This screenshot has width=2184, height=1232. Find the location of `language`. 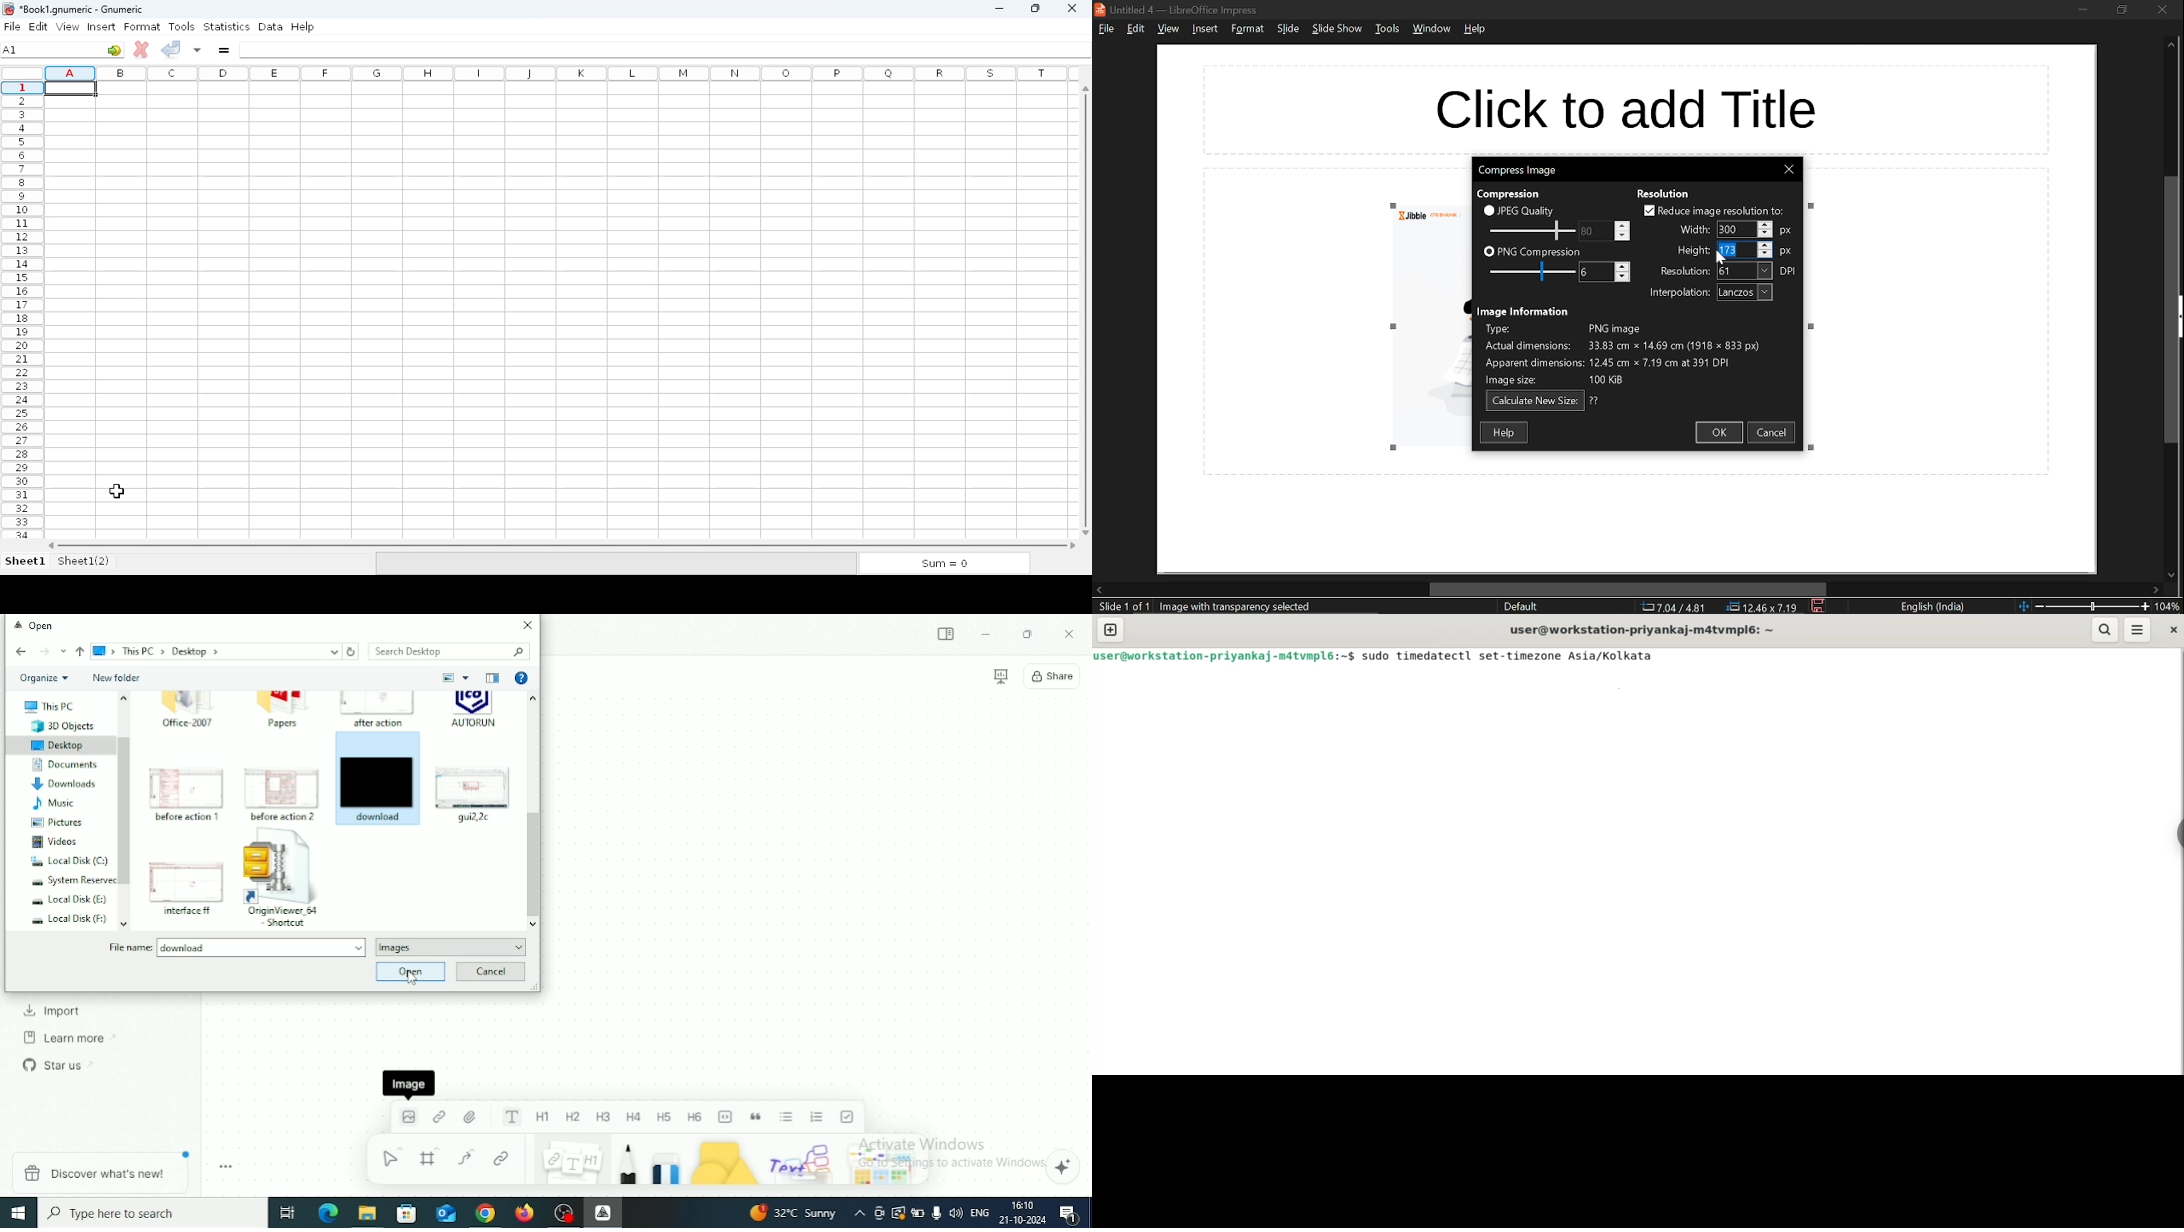

language is located at coordinates (1935, 607).